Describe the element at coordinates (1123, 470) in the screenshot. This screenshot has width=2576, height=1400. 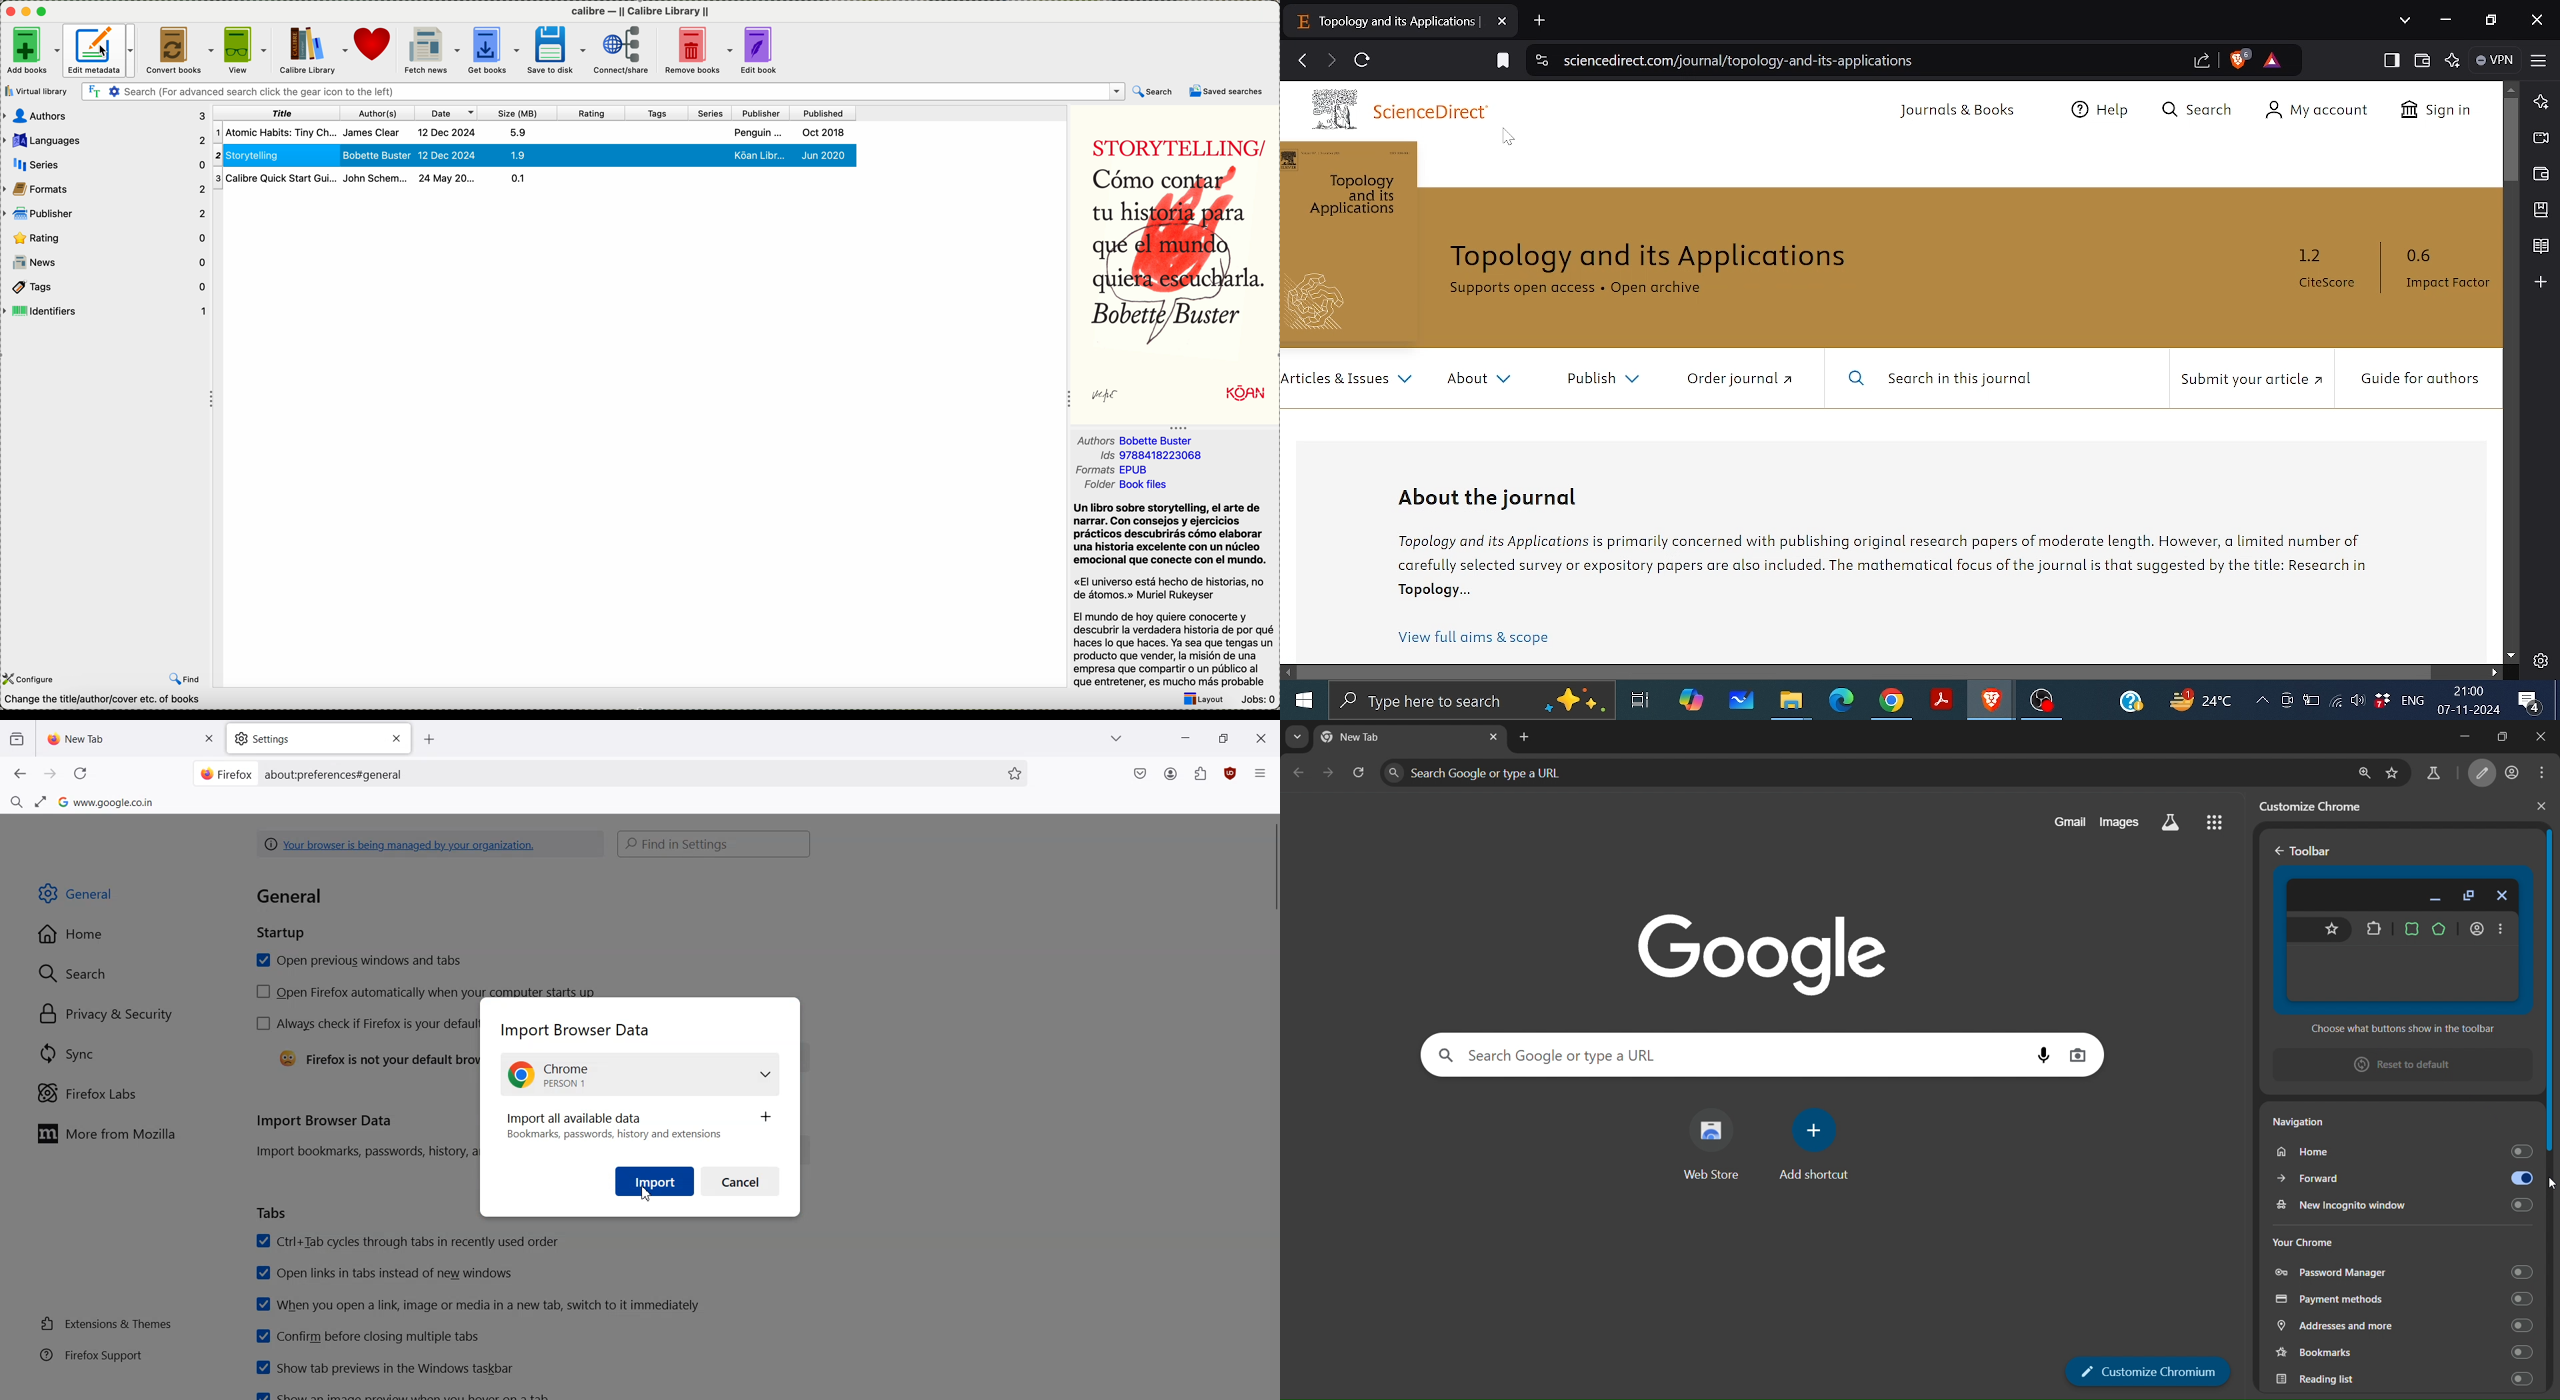
I see `folder` at that location.